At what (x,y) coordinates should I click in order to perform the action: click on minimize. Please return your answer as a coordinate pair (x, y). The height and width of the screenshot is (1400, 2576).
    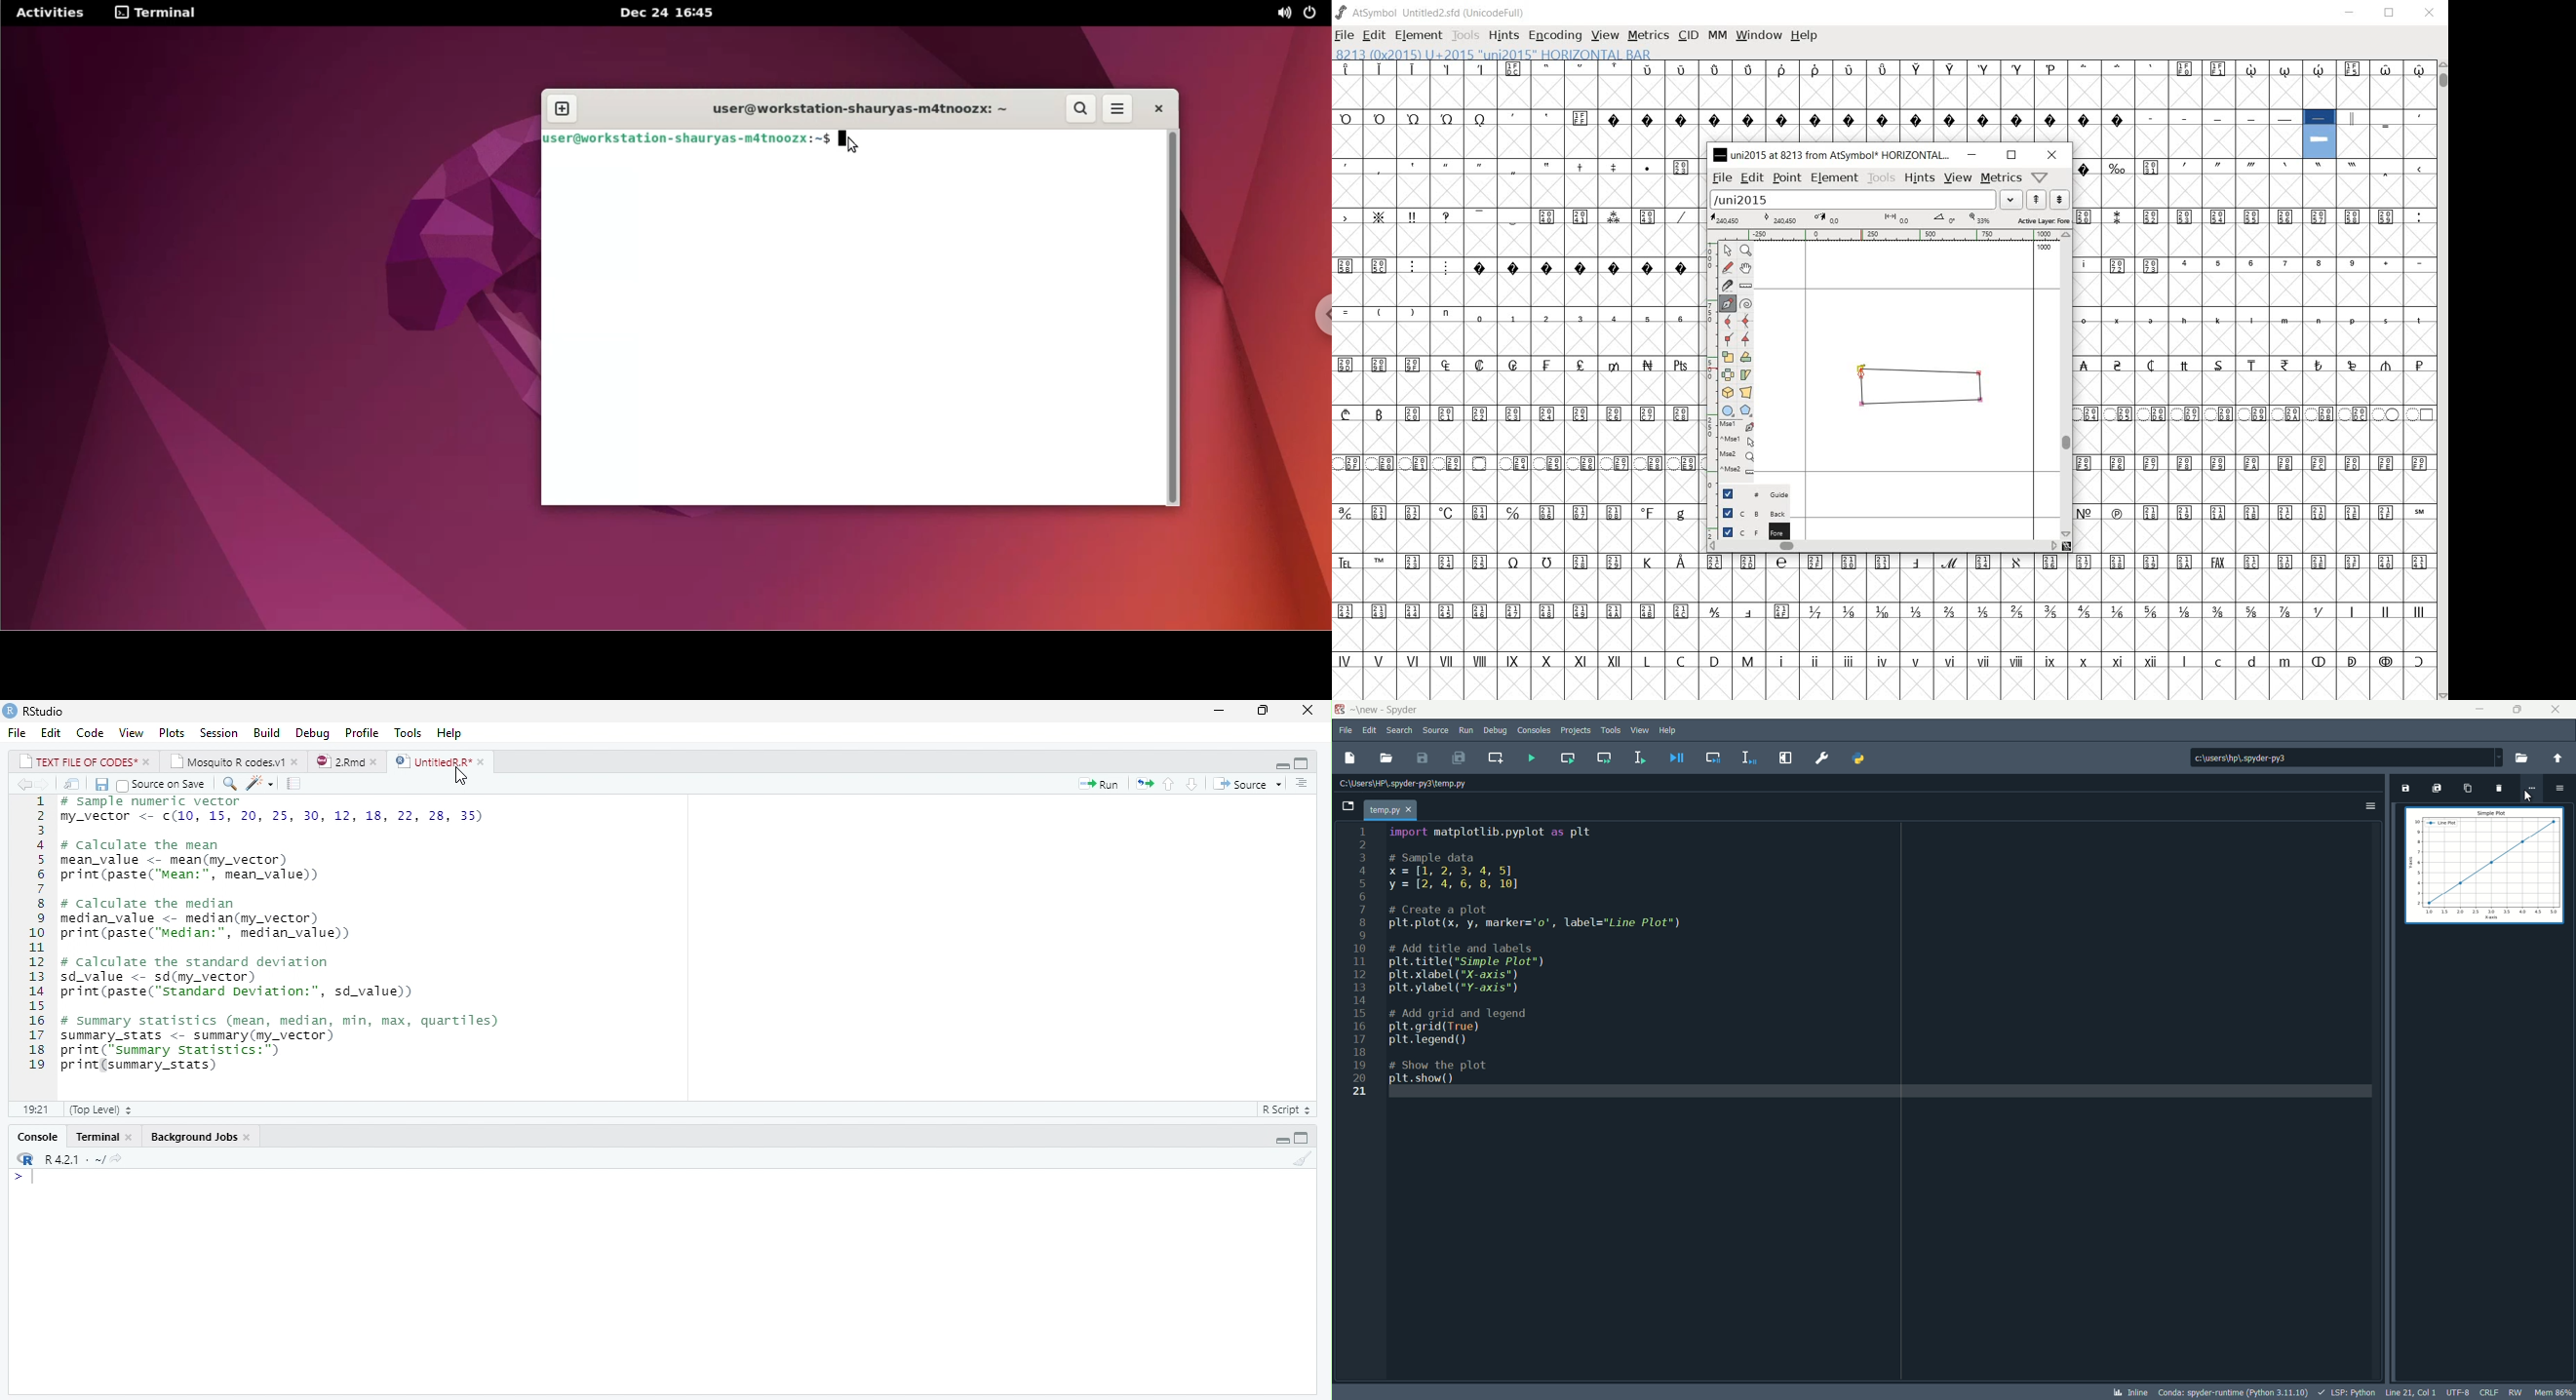
    Looking at the image, I should click on (1282, 764).